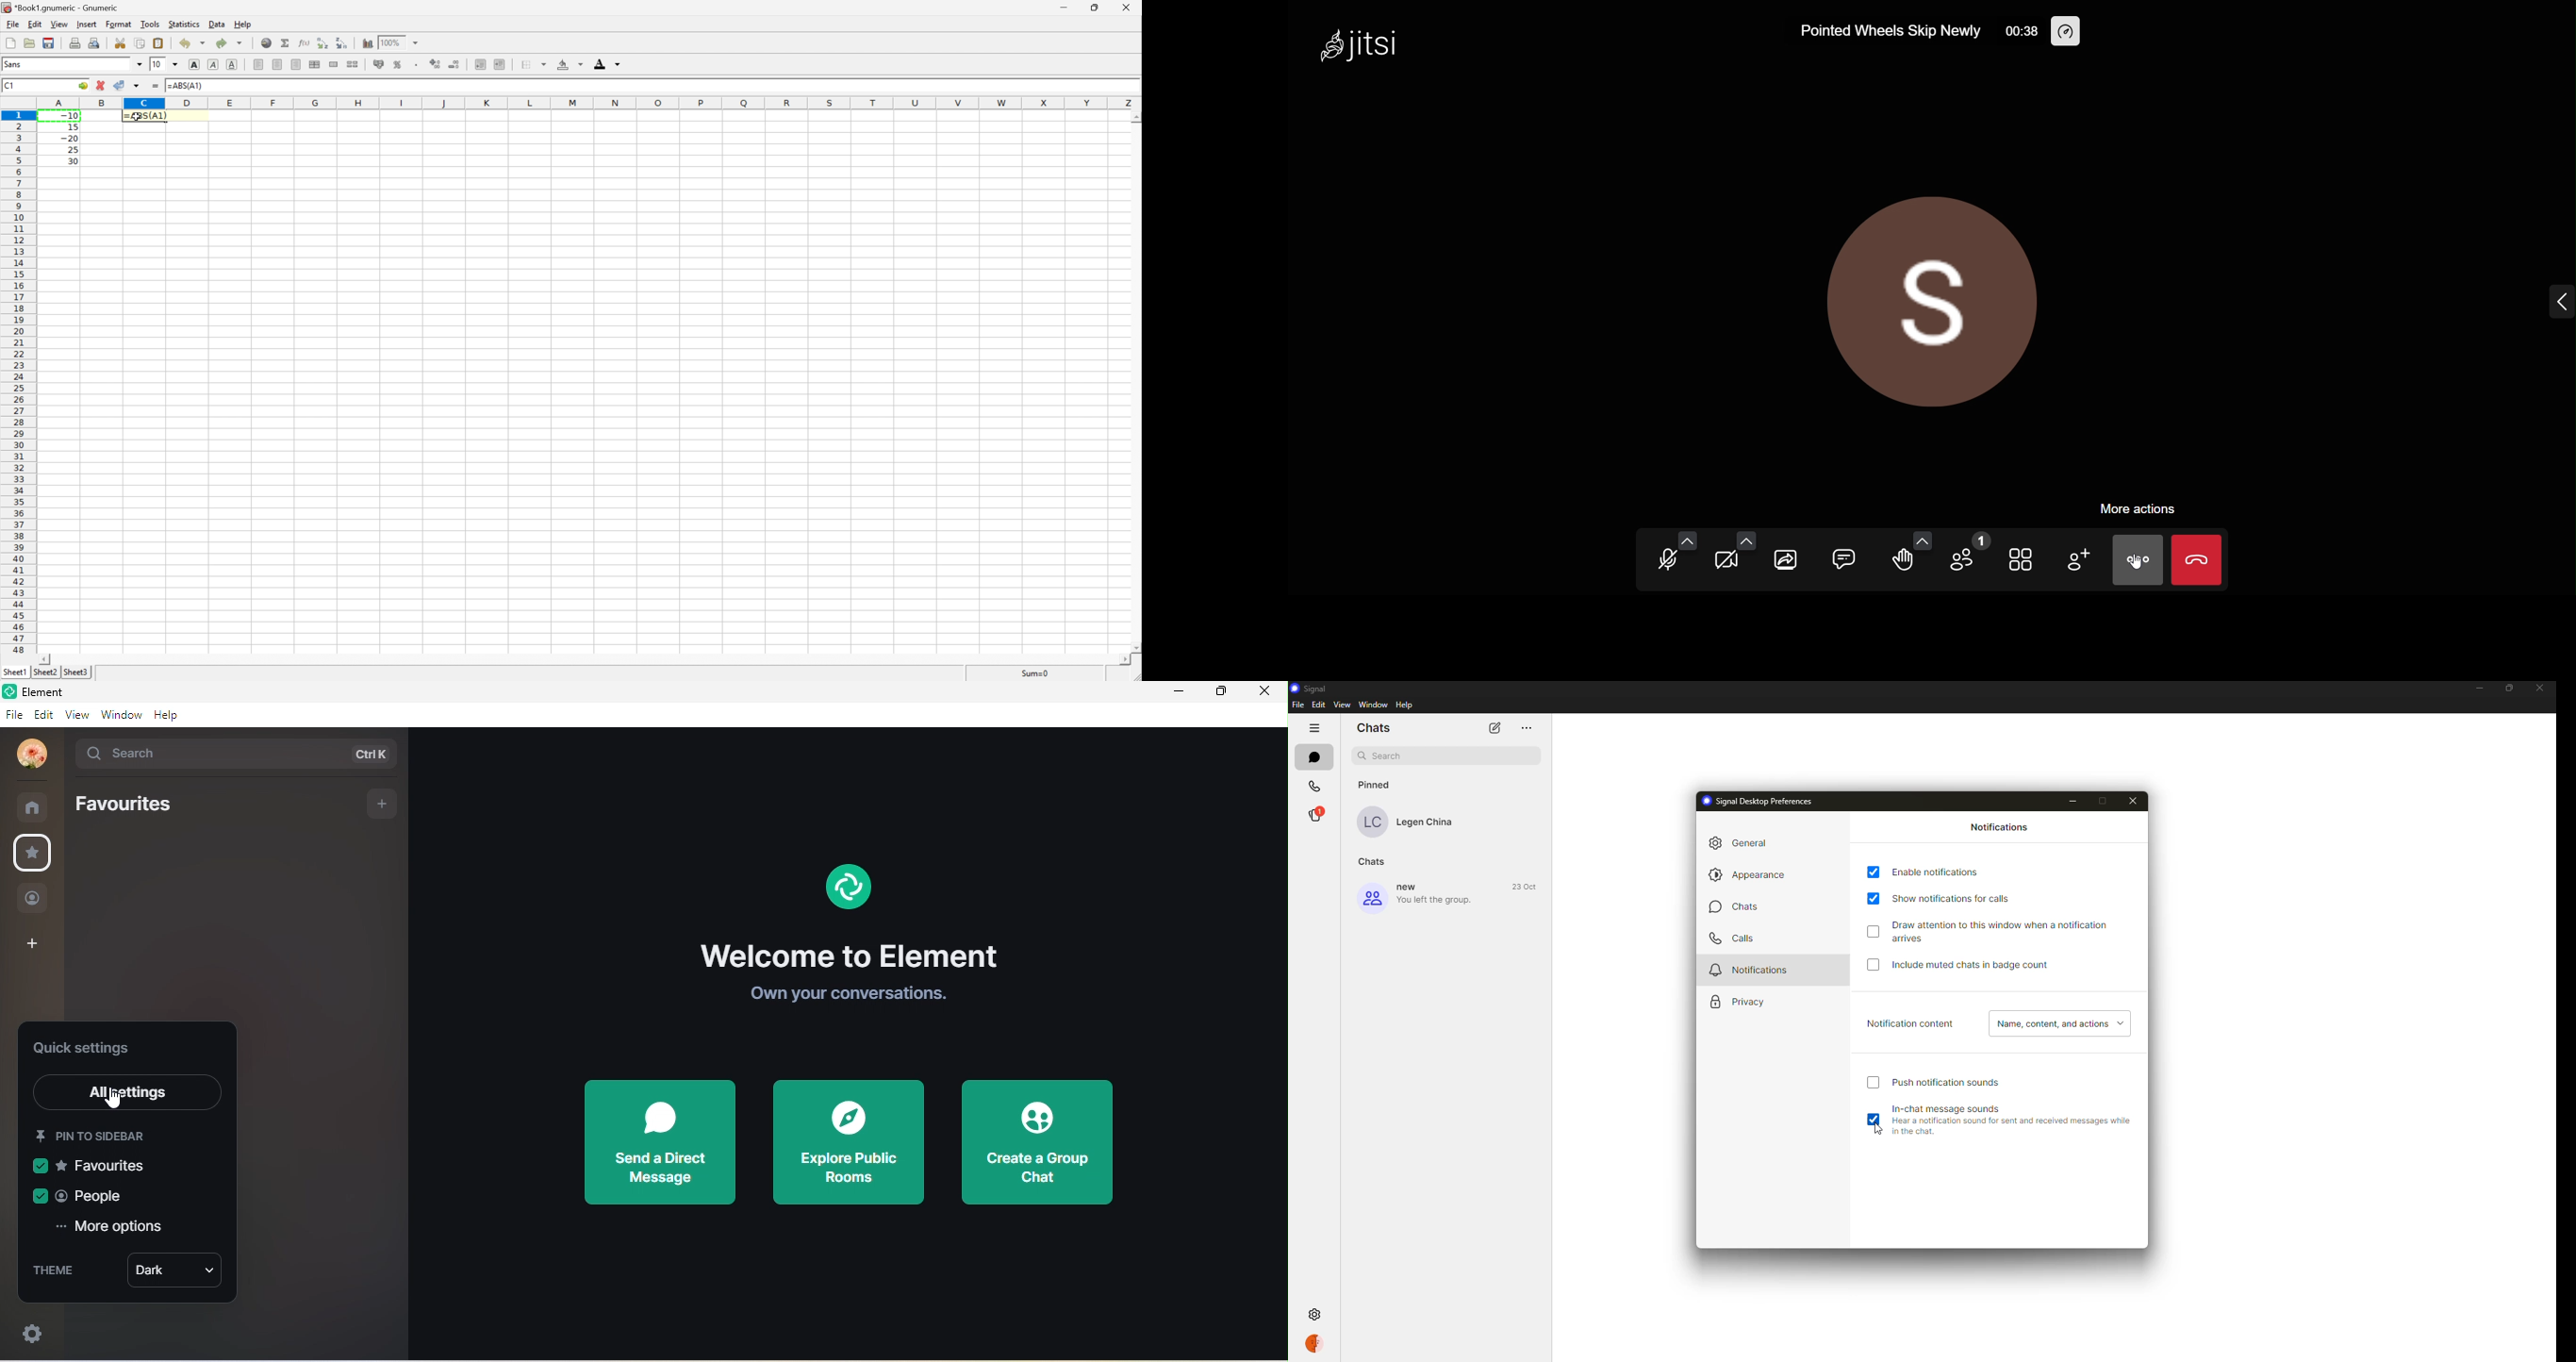 The height and width of the screenshot is (1372, 2576). What do you see at coordinates (119, 1224) in the screenshot?
I see `more options` at bounding box center [119, 1224].